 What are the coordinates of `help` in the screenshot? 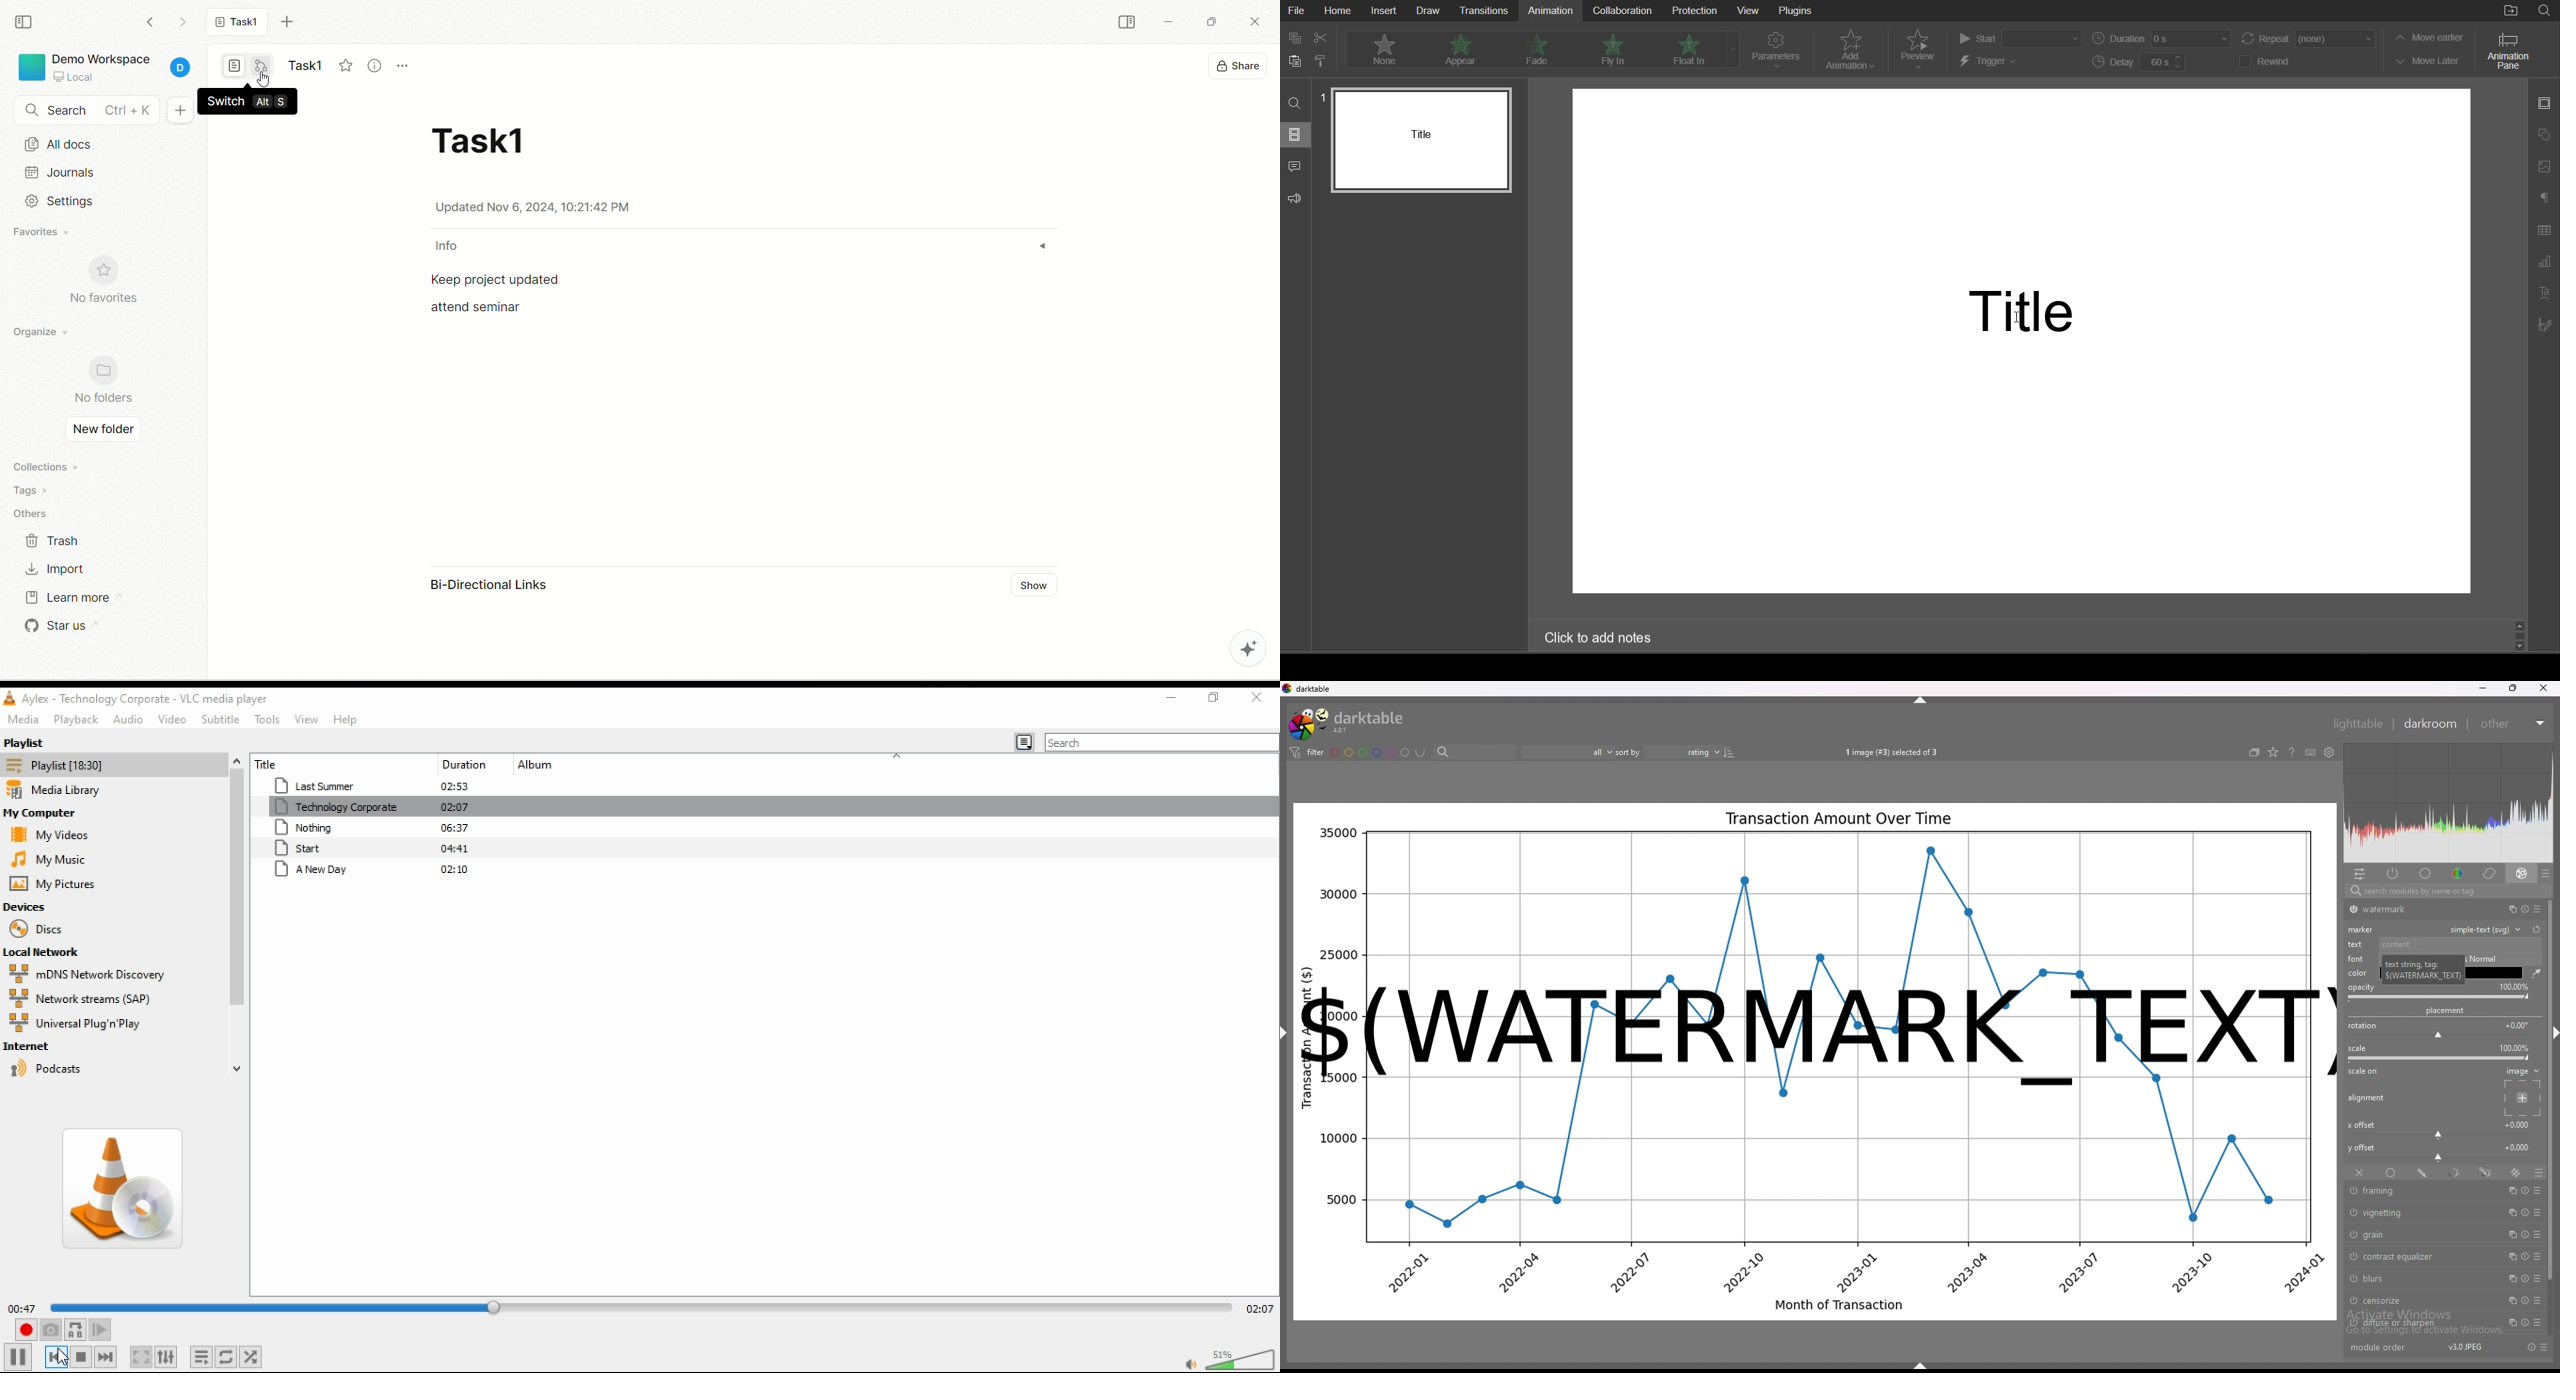 It's located at (2293, 753).